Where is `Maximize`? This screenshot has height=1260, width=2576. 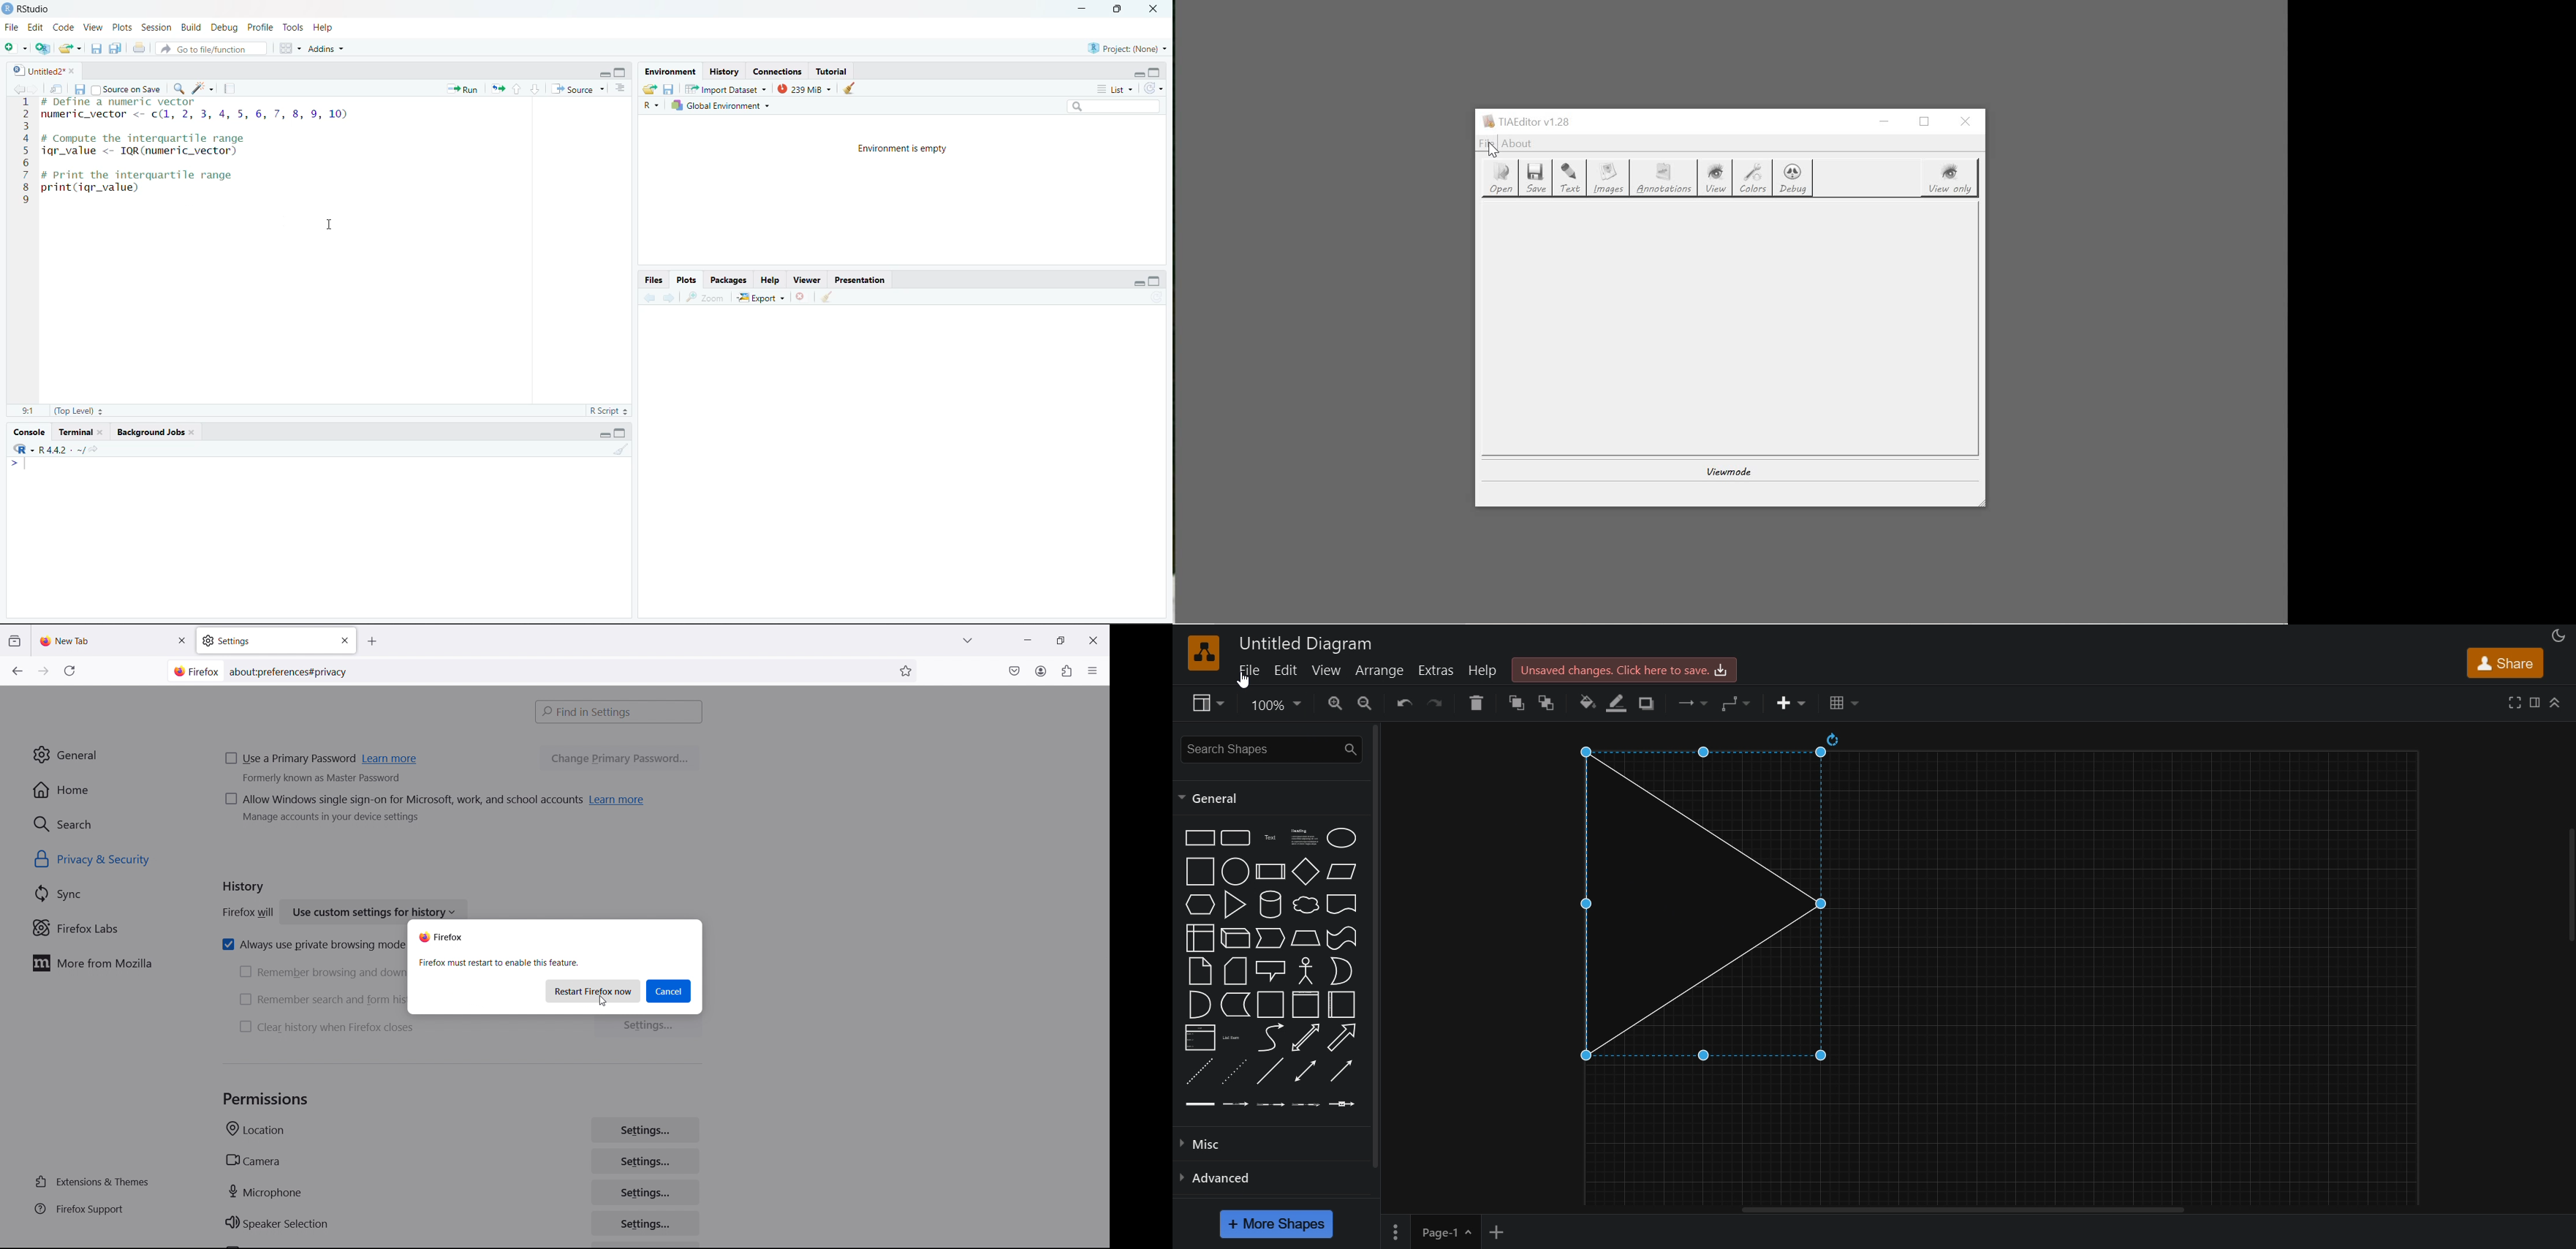
Maximize is located at coordinates (1157, 280).